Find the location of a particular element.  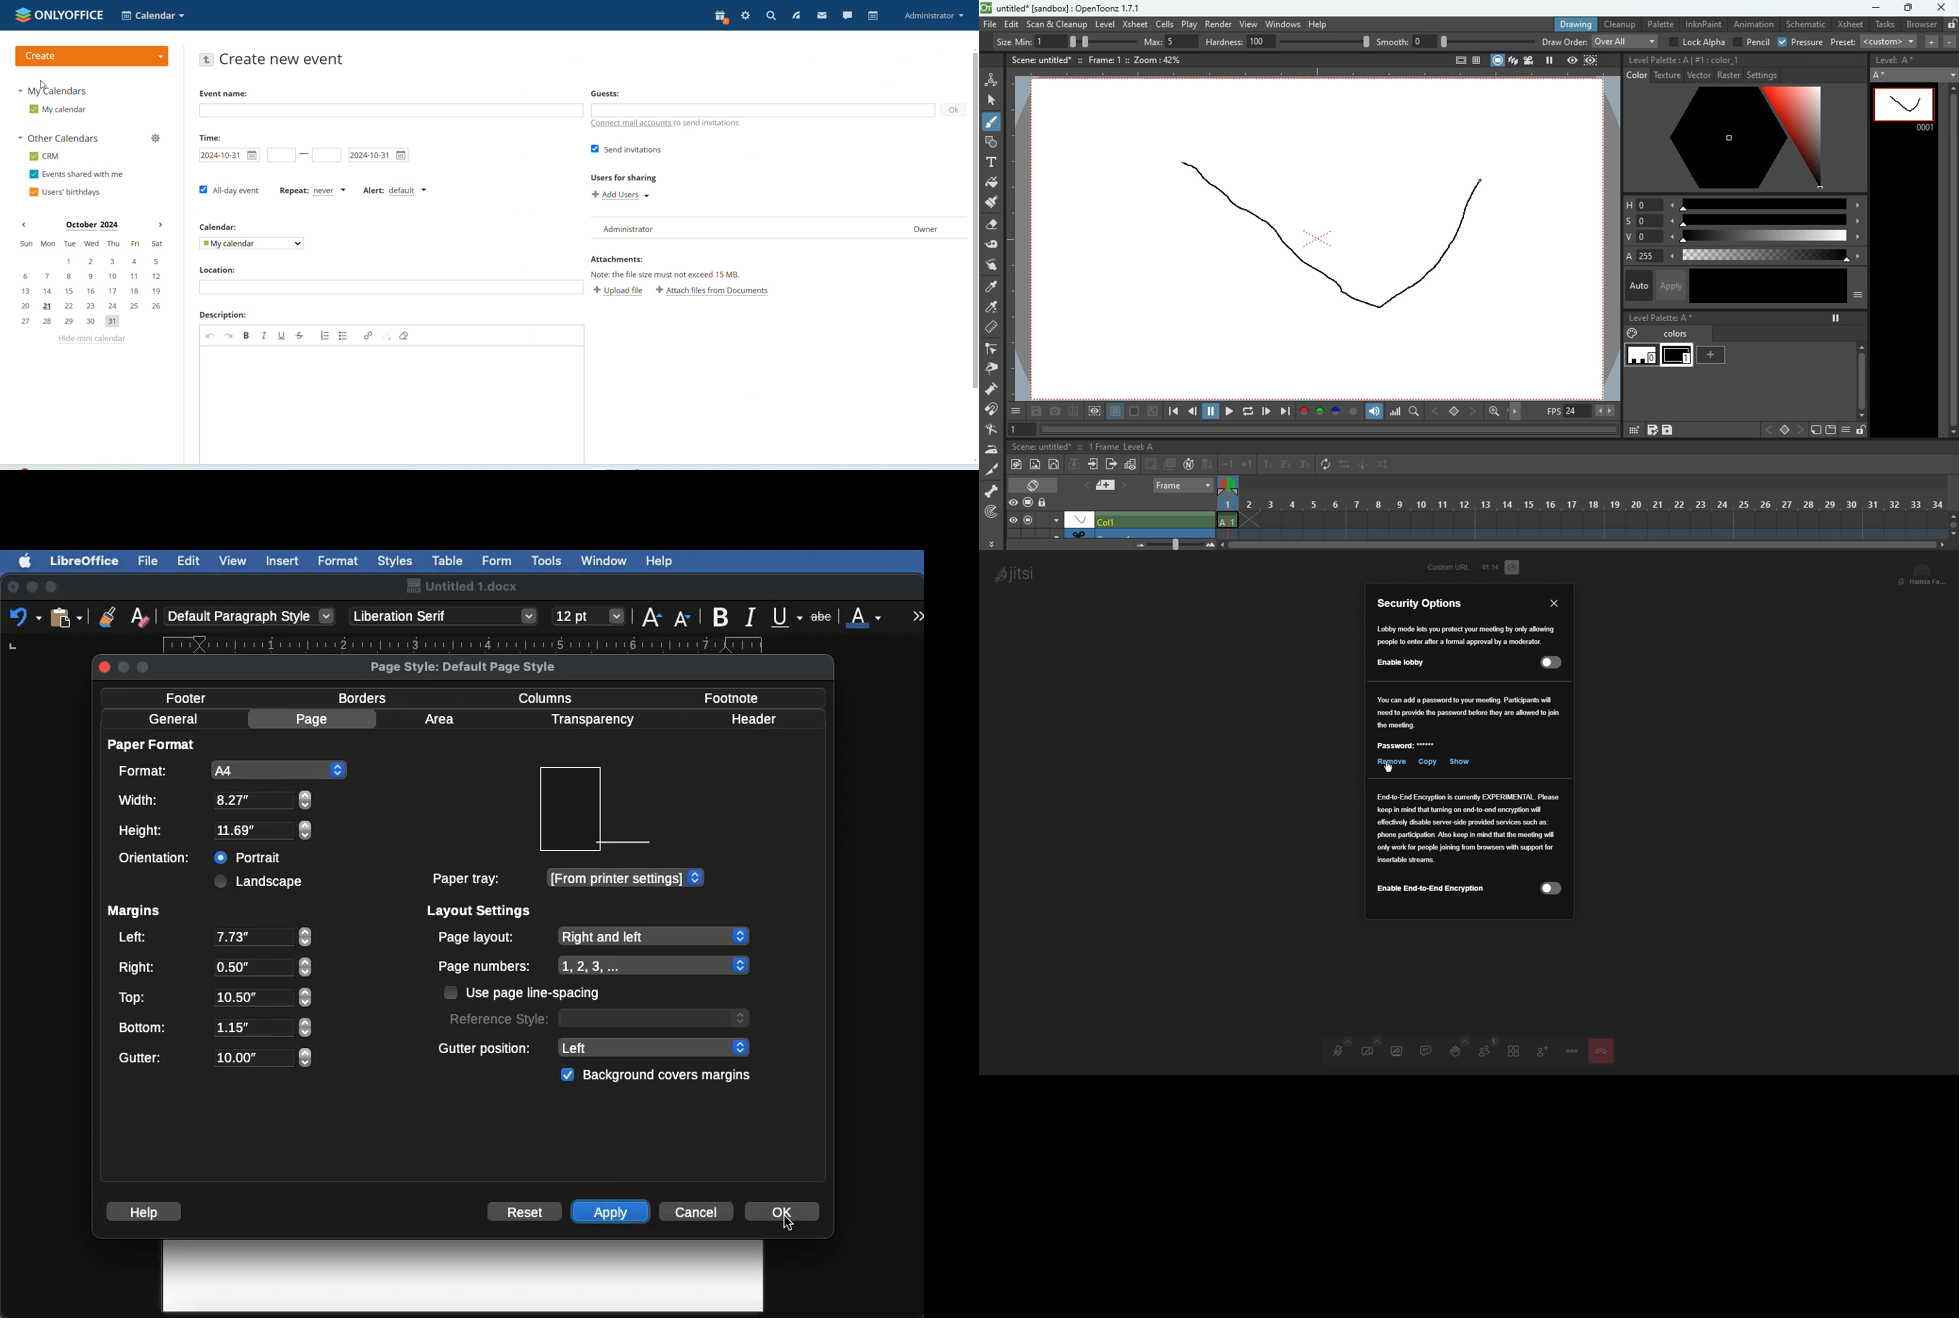

cursor is located at coordinates (41, 85).